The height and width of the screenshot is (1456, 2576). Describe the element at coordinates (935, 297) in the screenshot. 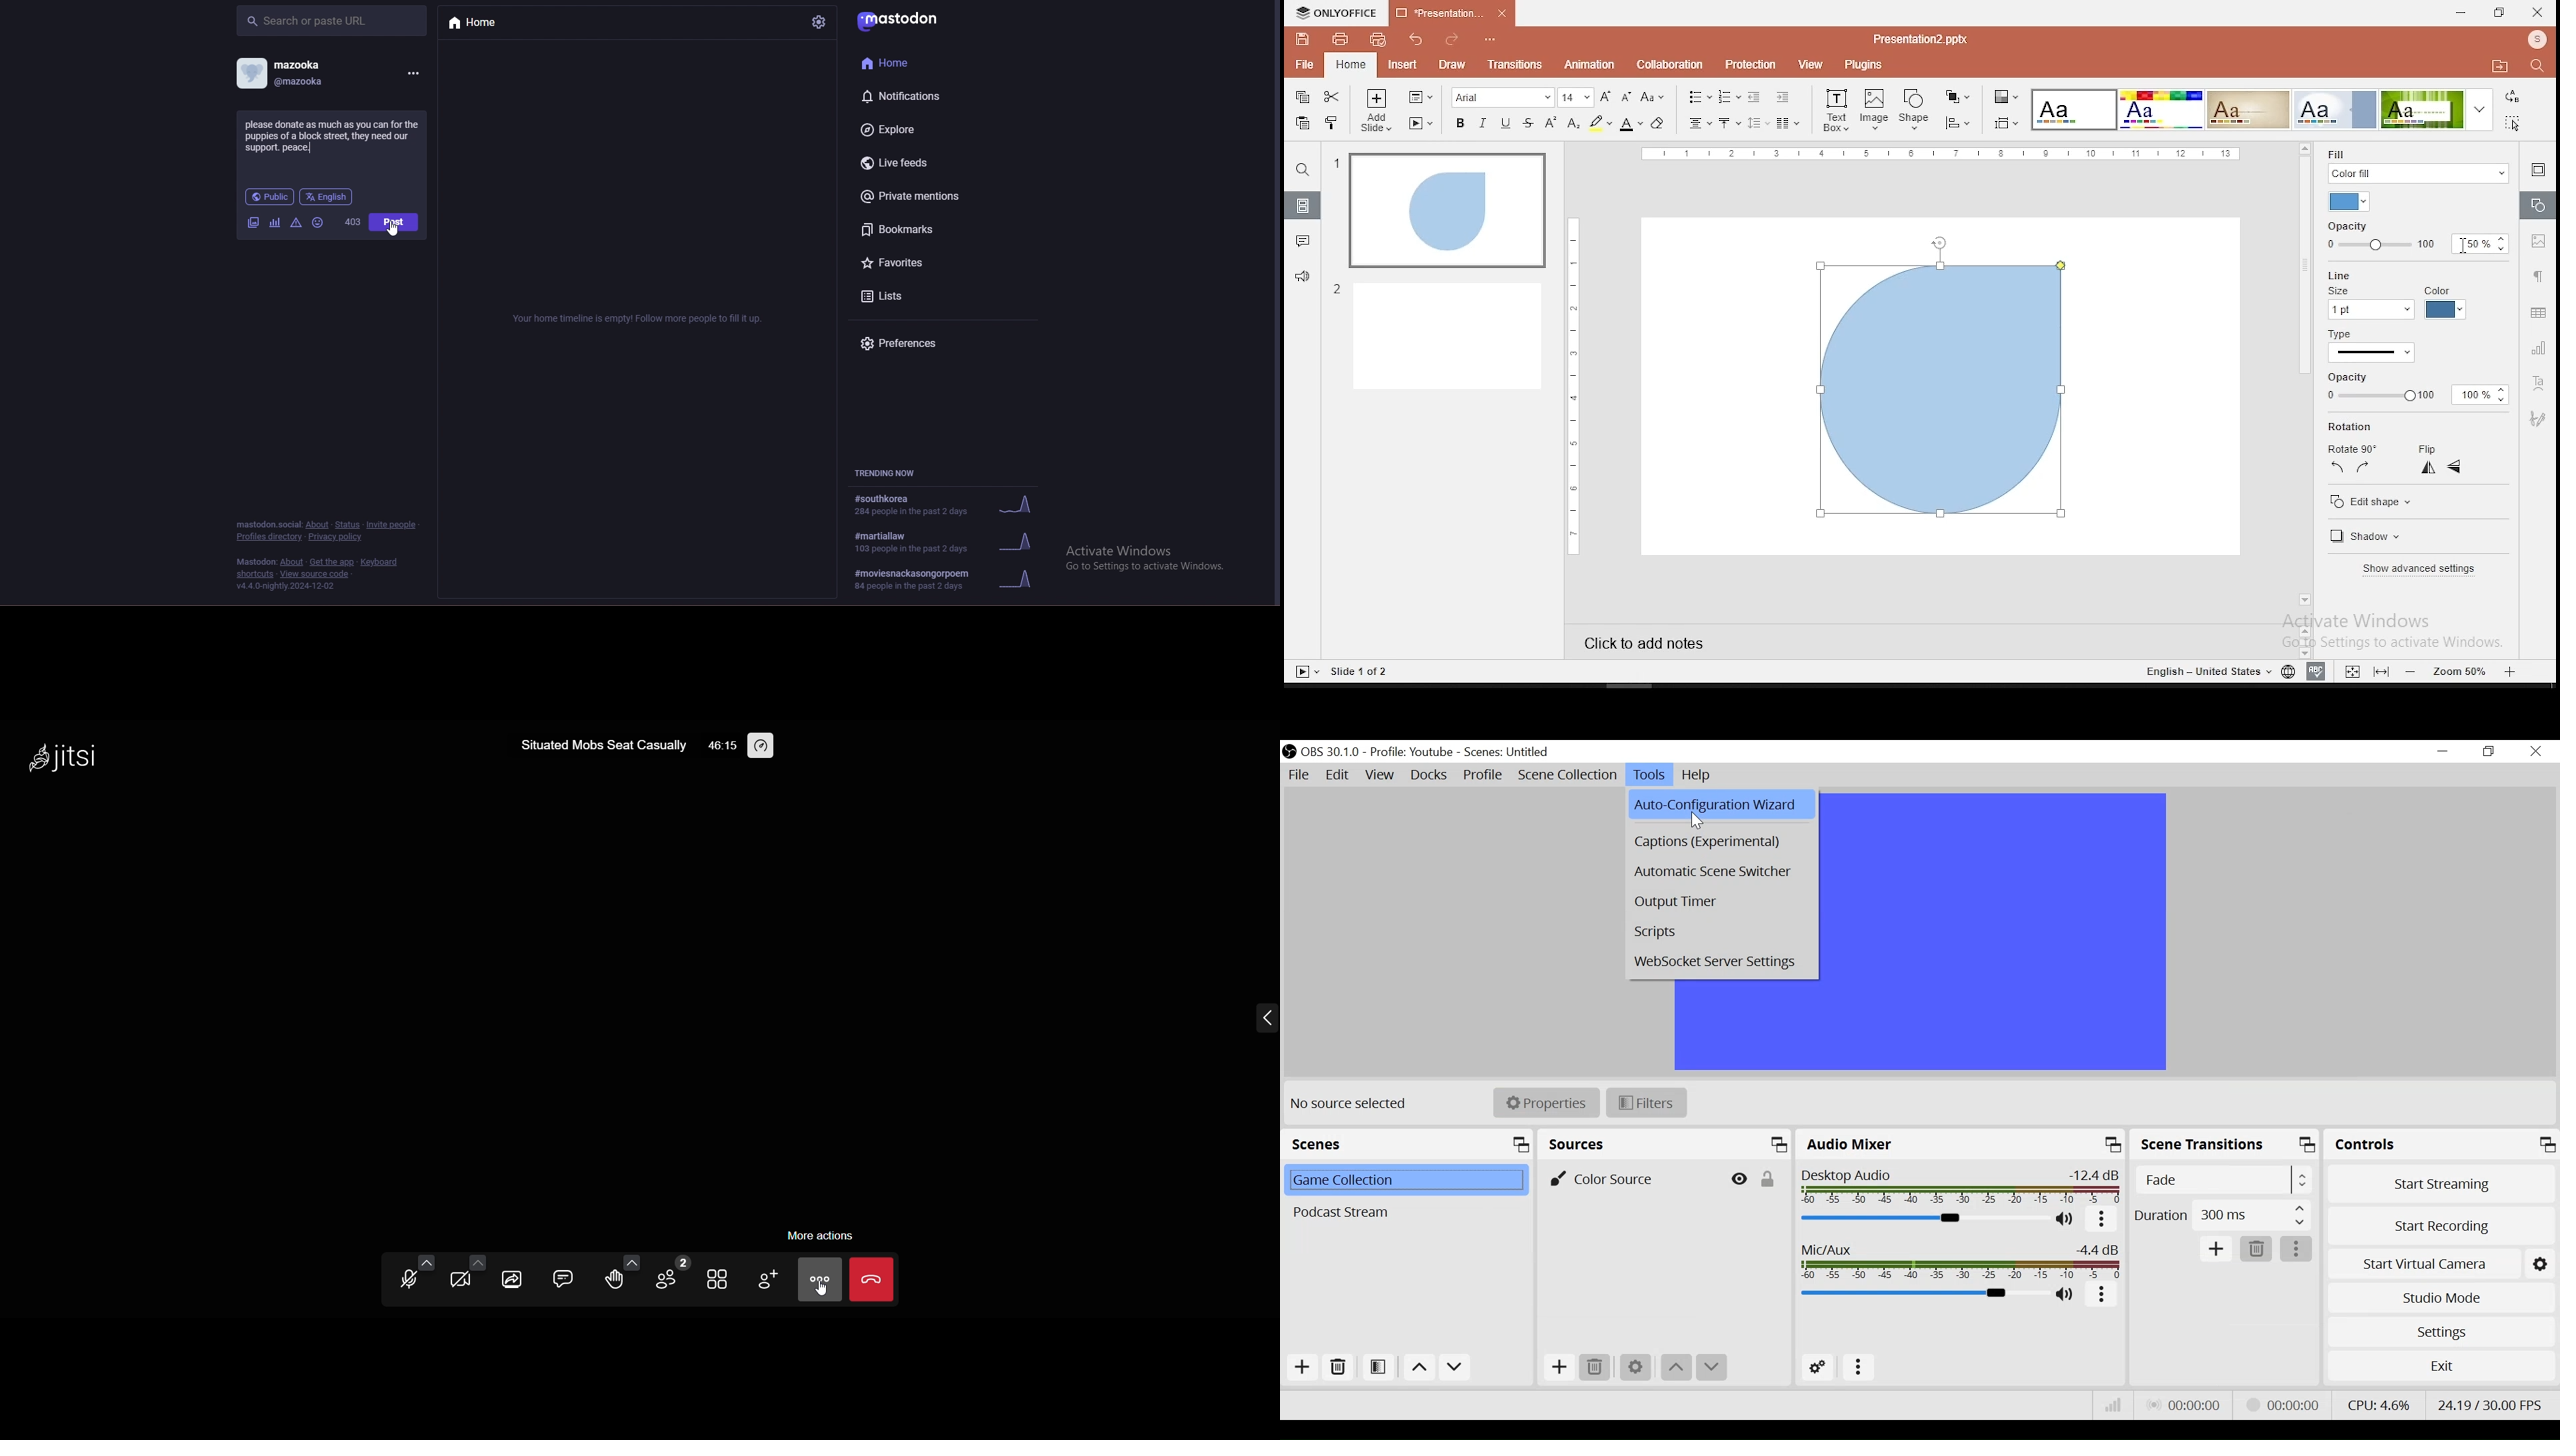

I see `lists` at that location.